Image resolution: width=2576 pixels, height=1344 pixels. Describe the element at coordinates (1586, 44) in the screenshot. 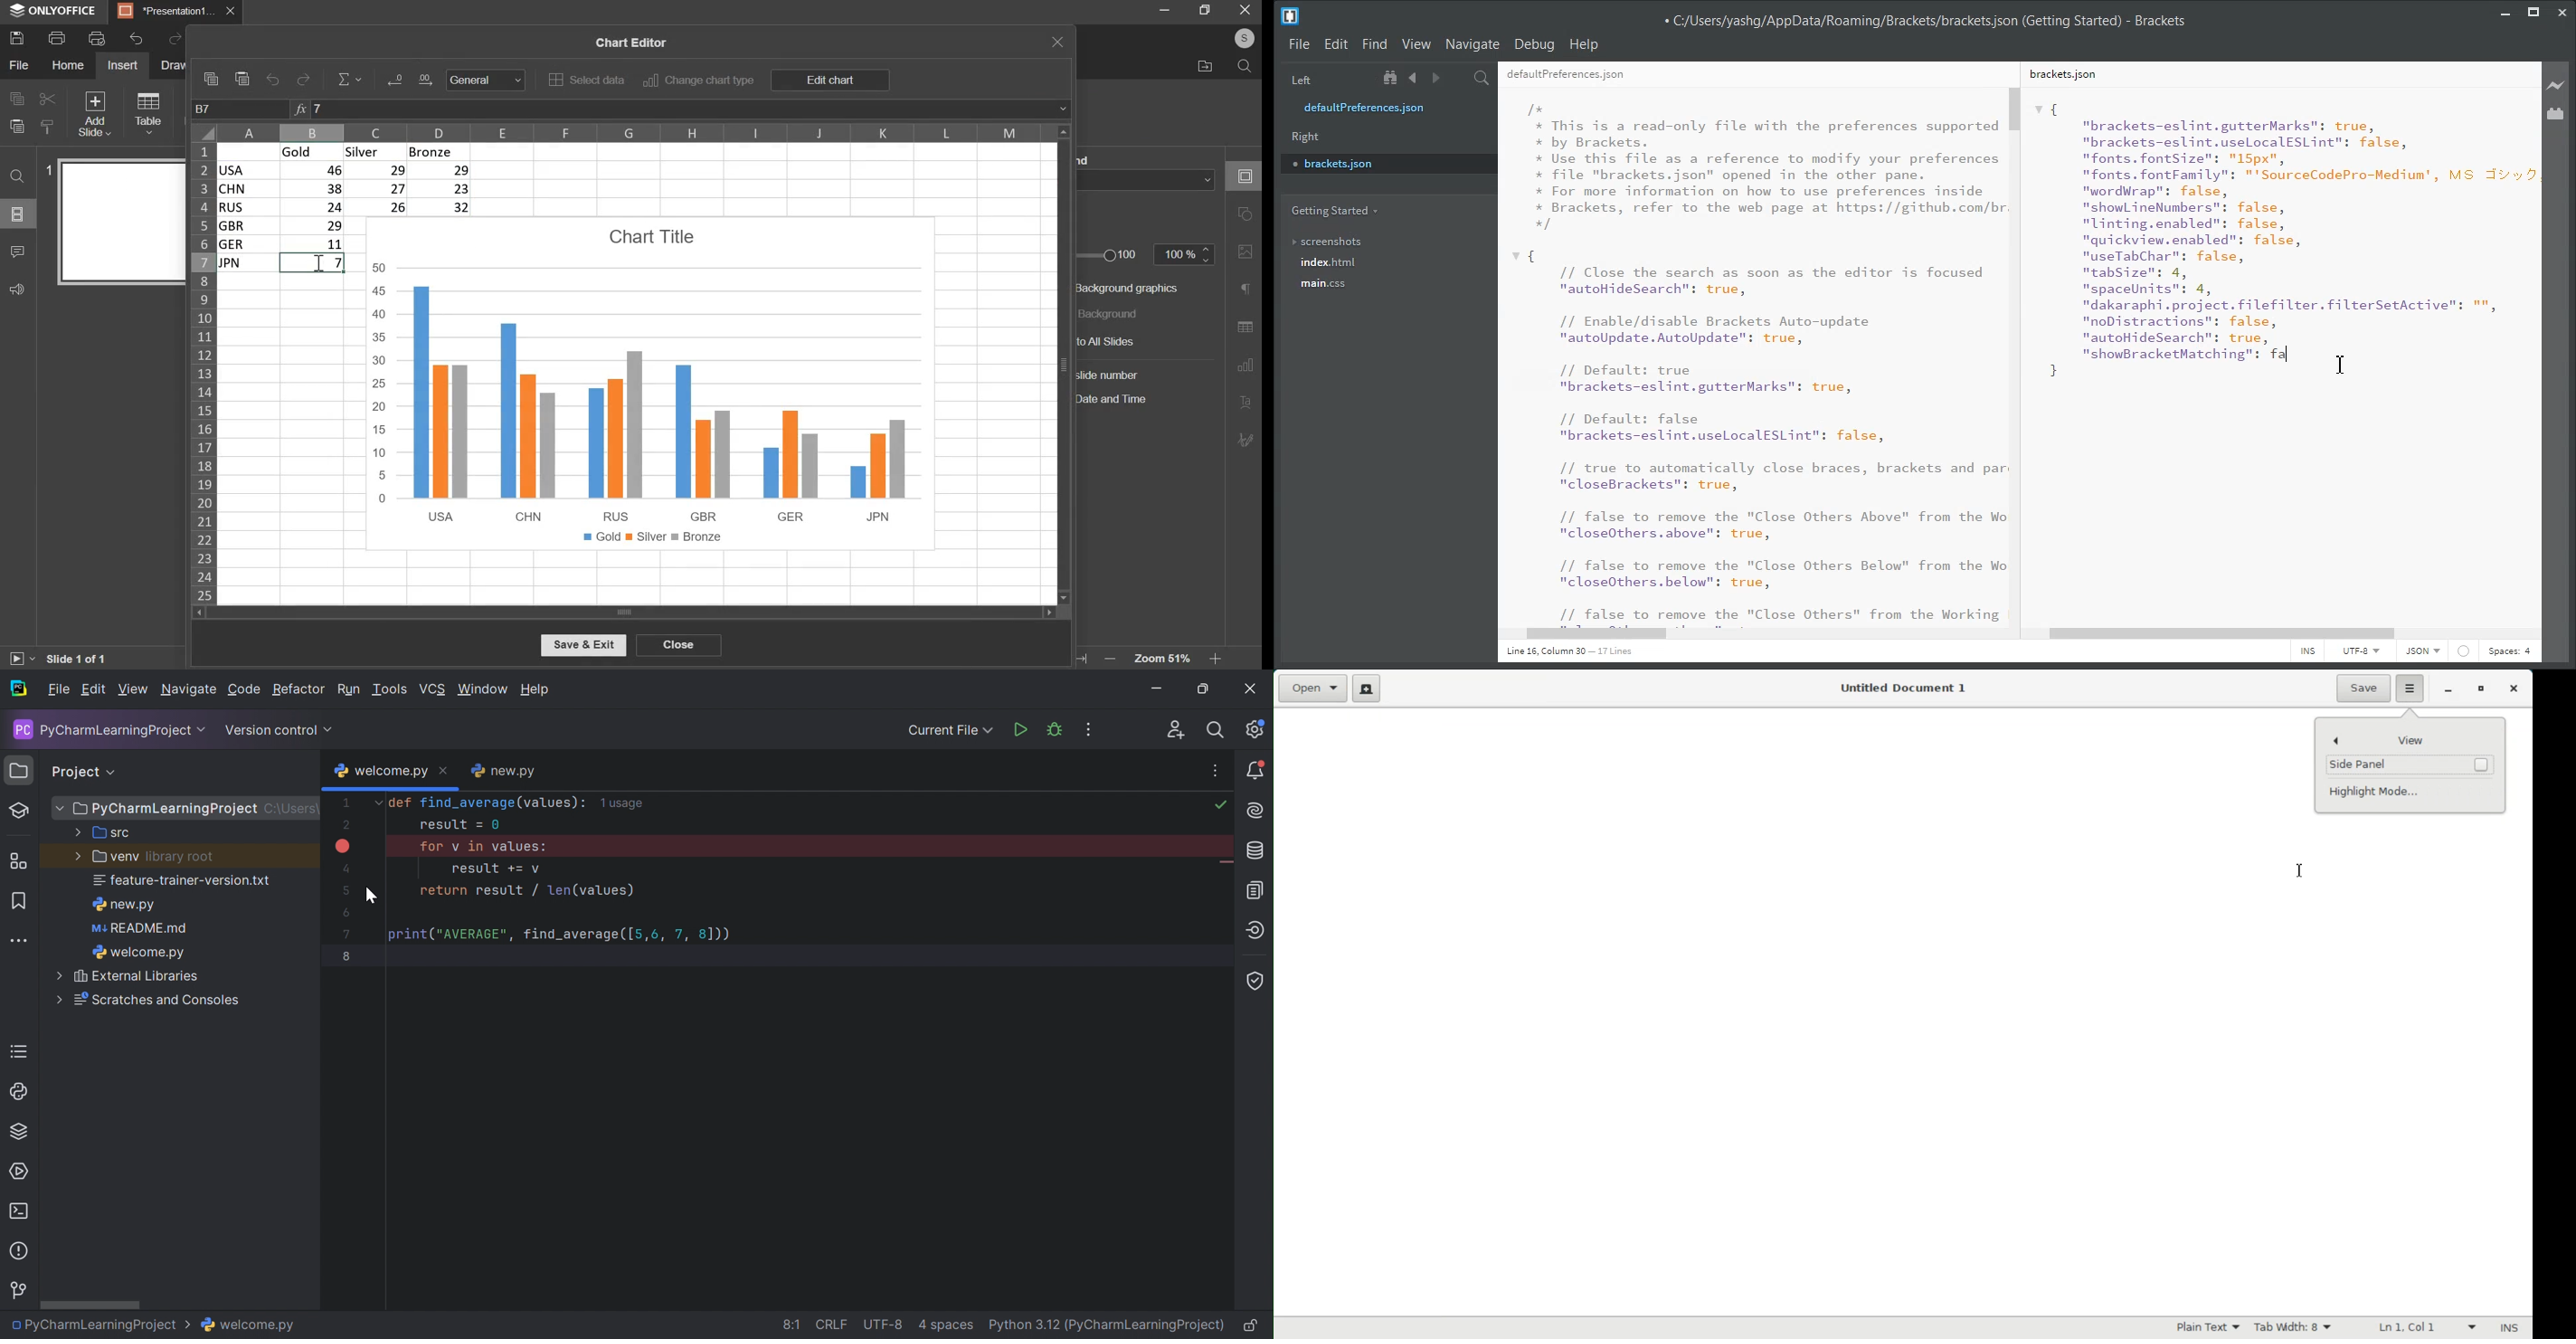

I see `Help` at that location.